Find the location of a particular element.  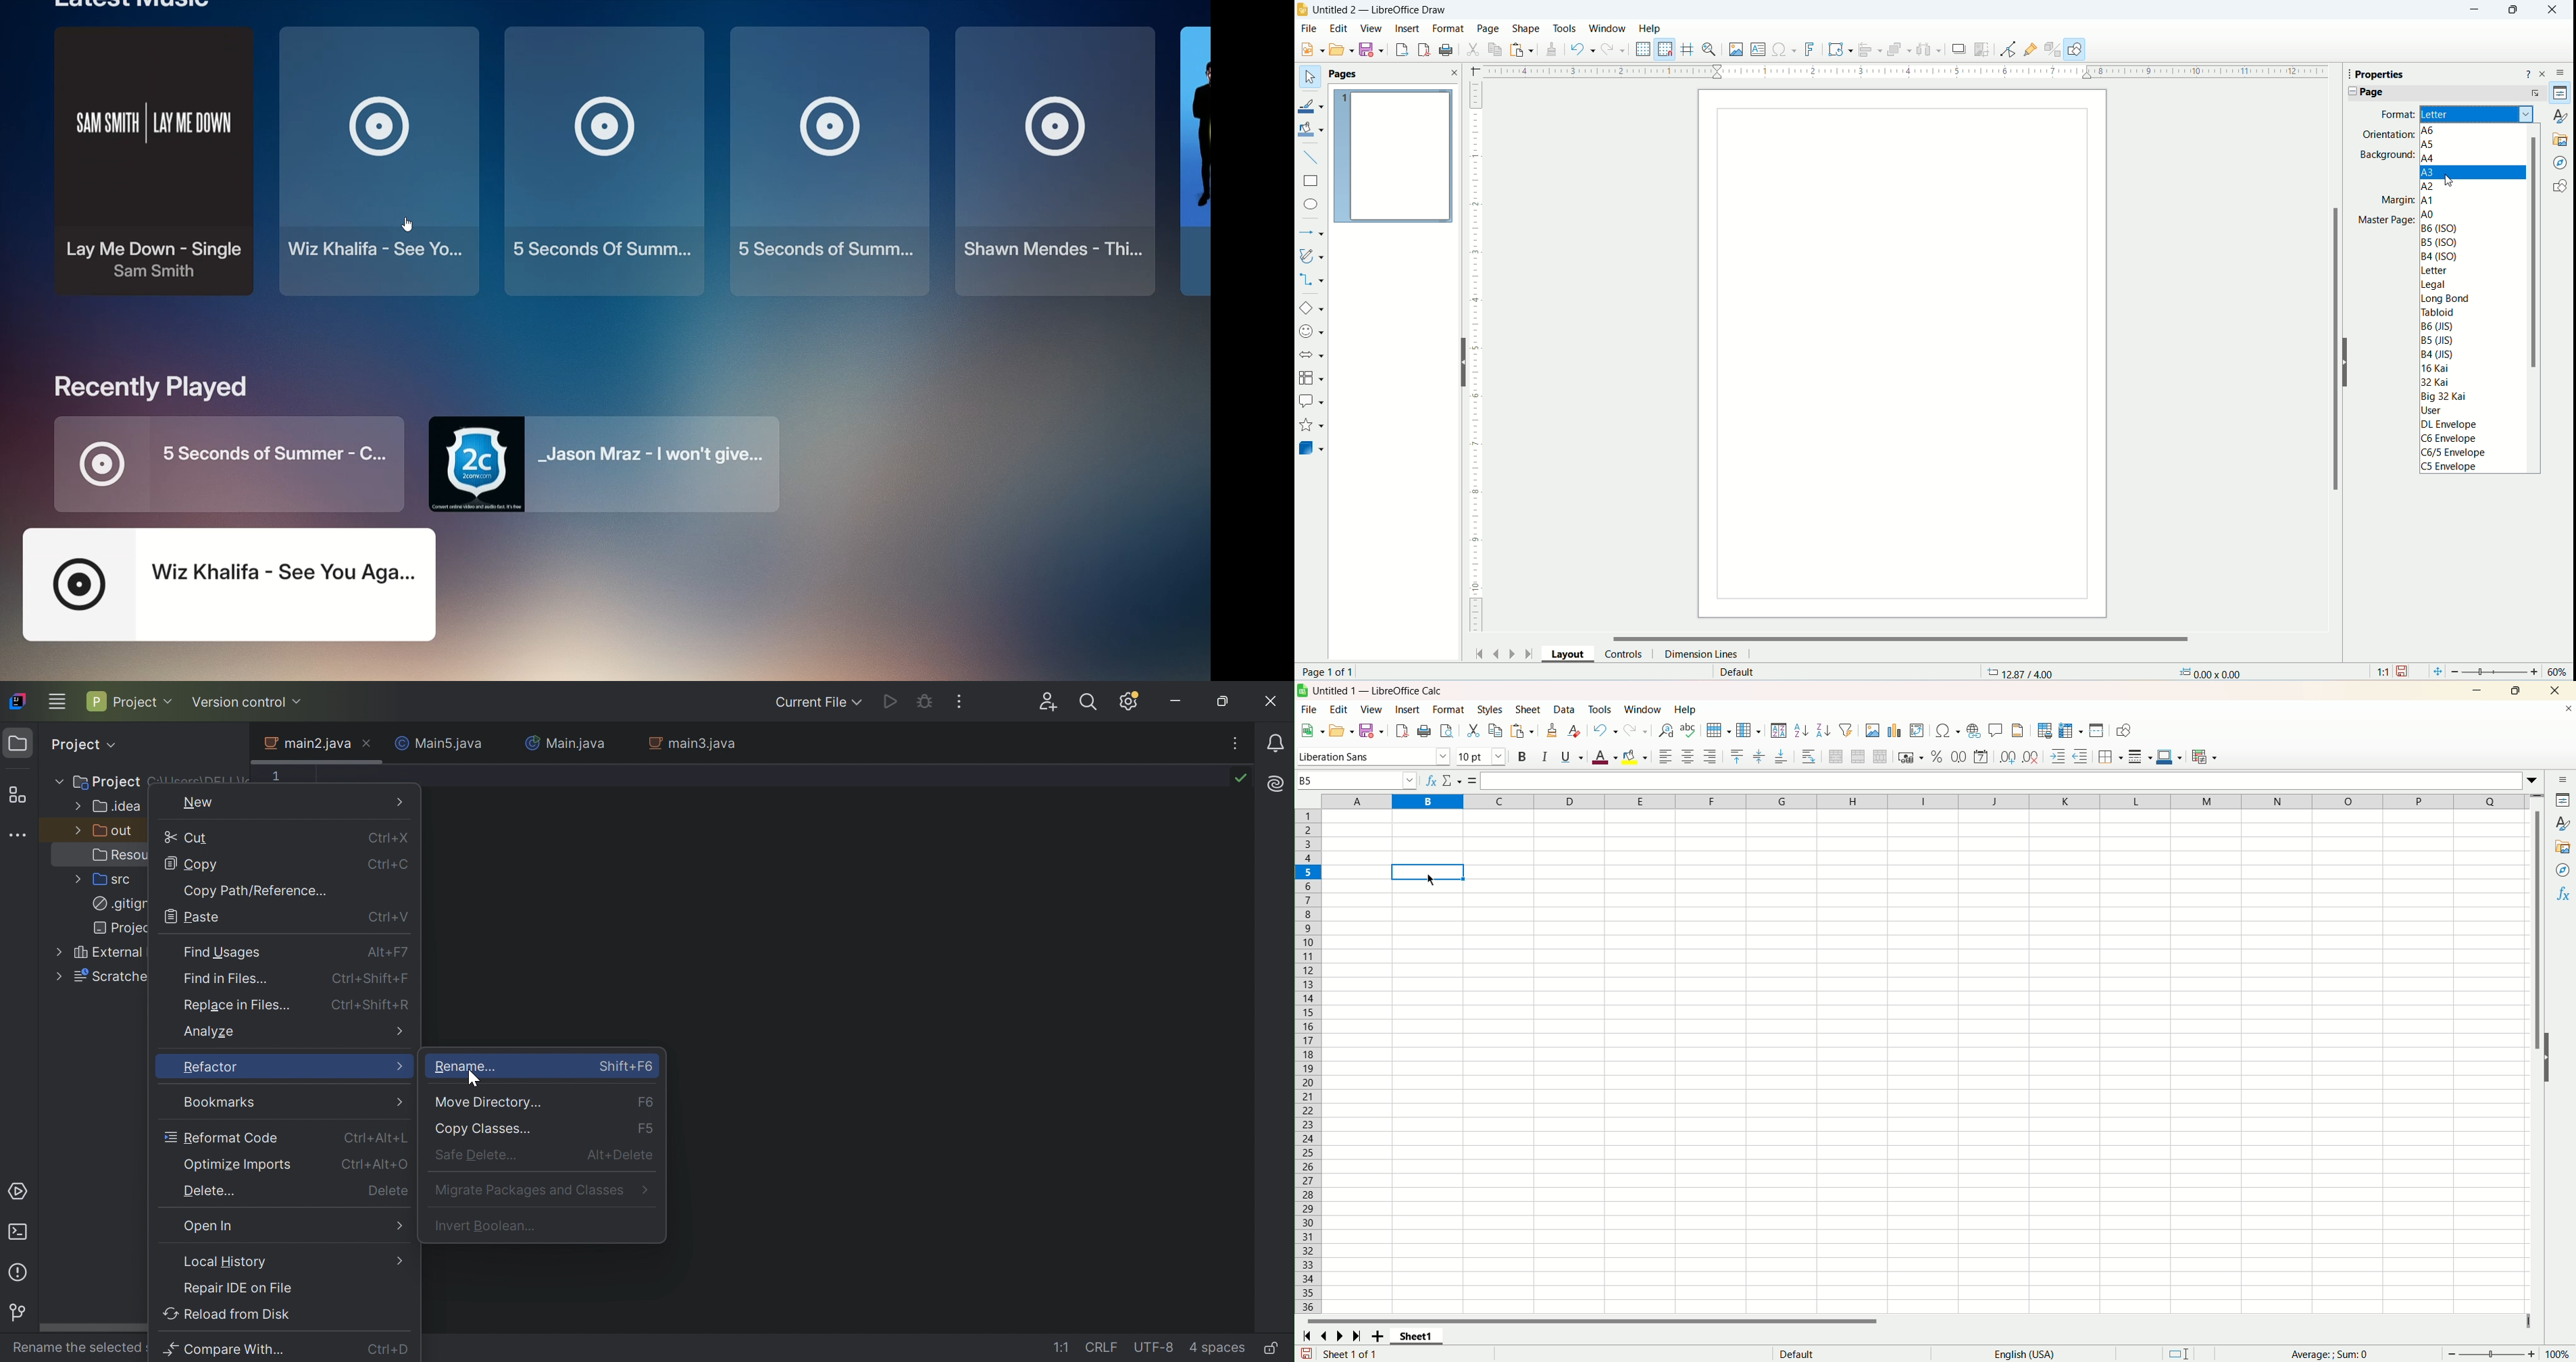

autofilter is located at coordinates (1848, 730).